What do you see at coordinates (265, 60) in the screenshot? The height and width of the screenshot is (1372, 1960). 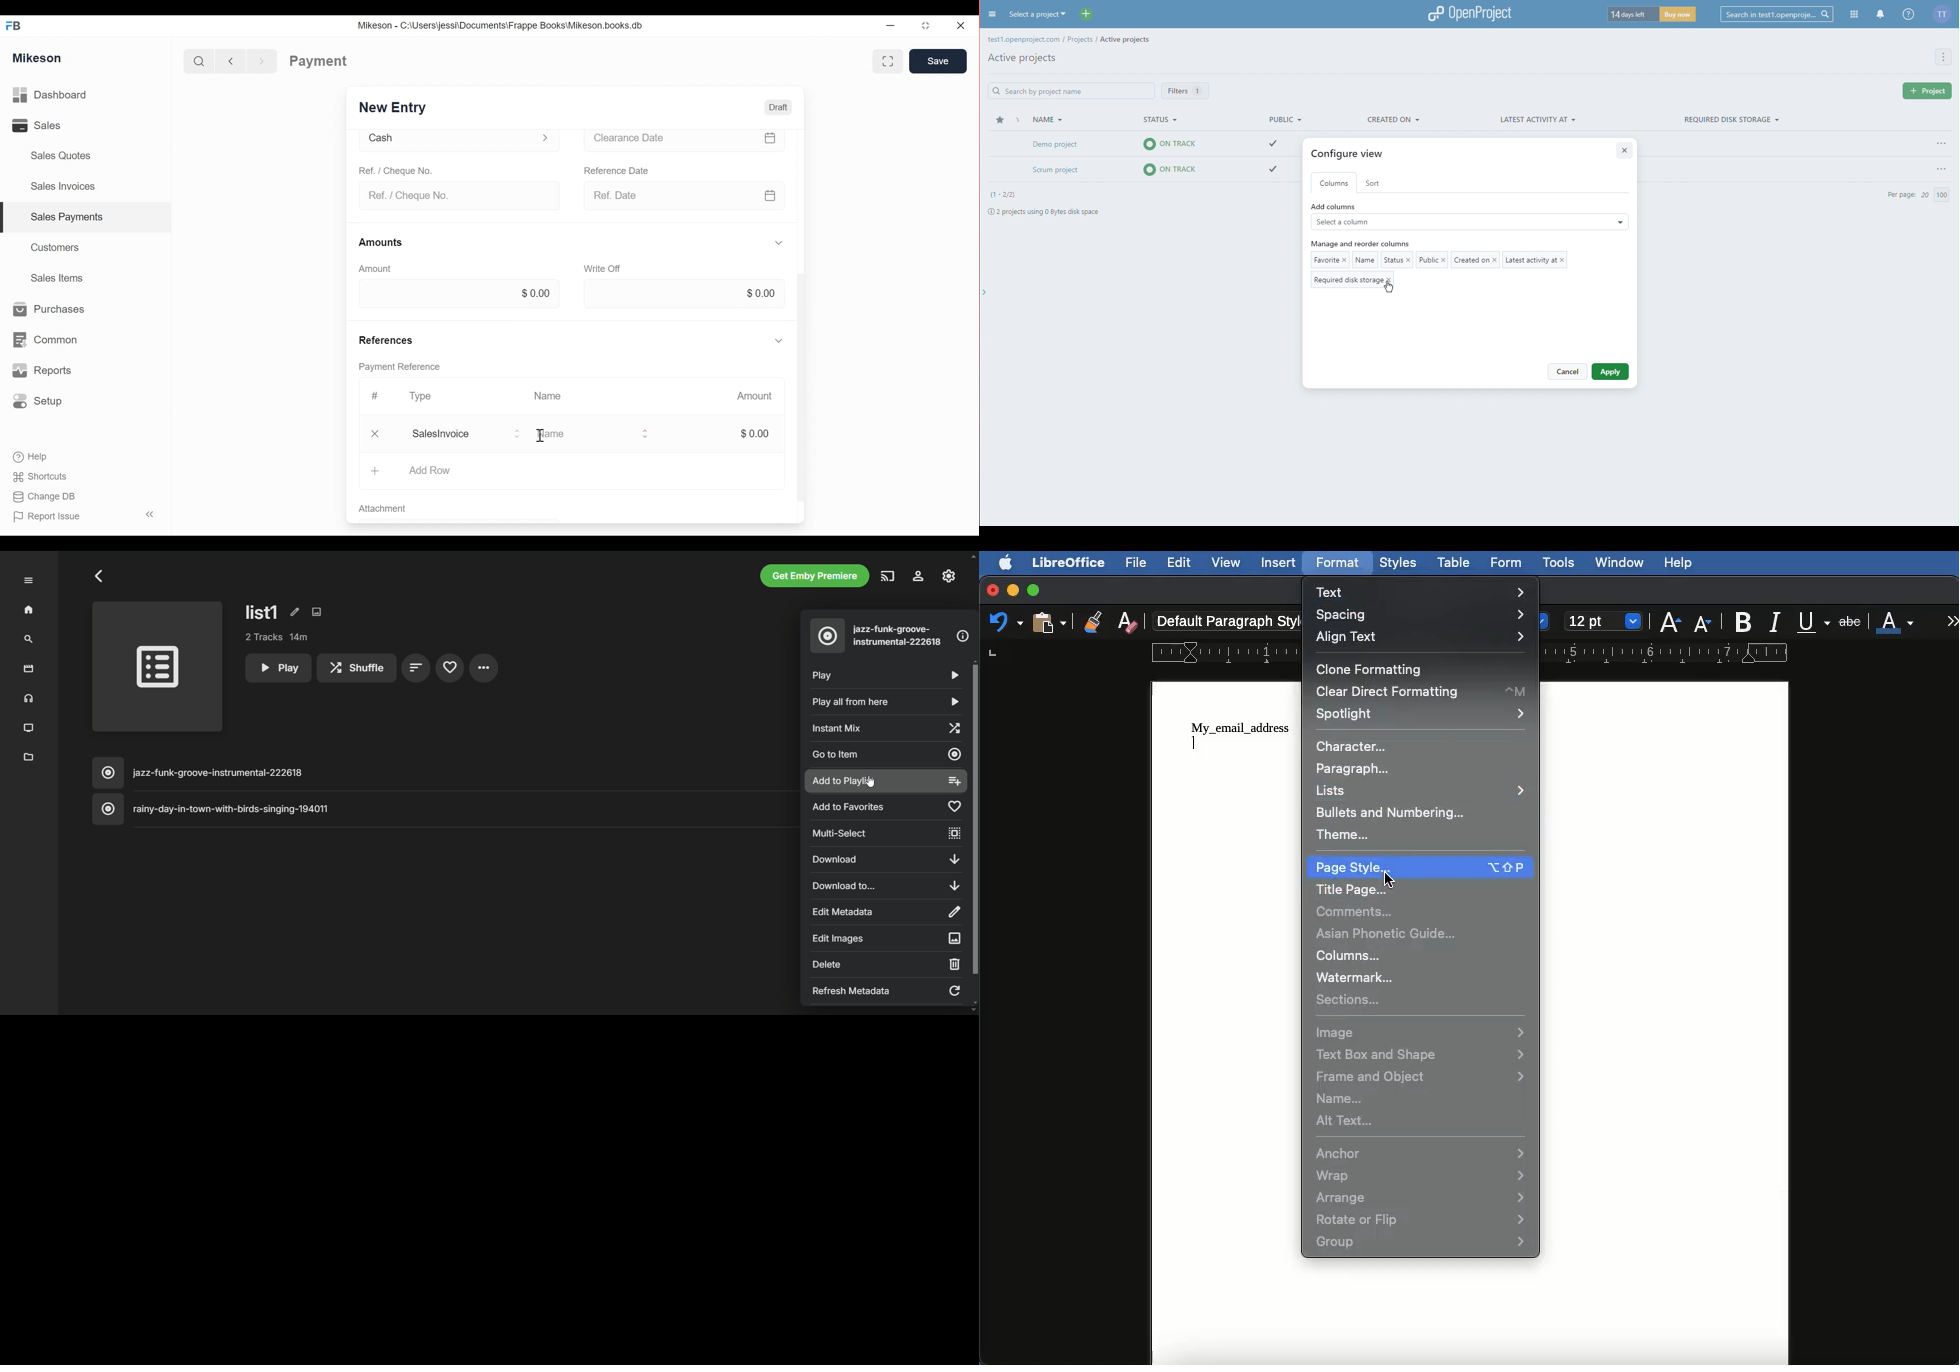 I see `Forward` at bounding box center [265, 60].